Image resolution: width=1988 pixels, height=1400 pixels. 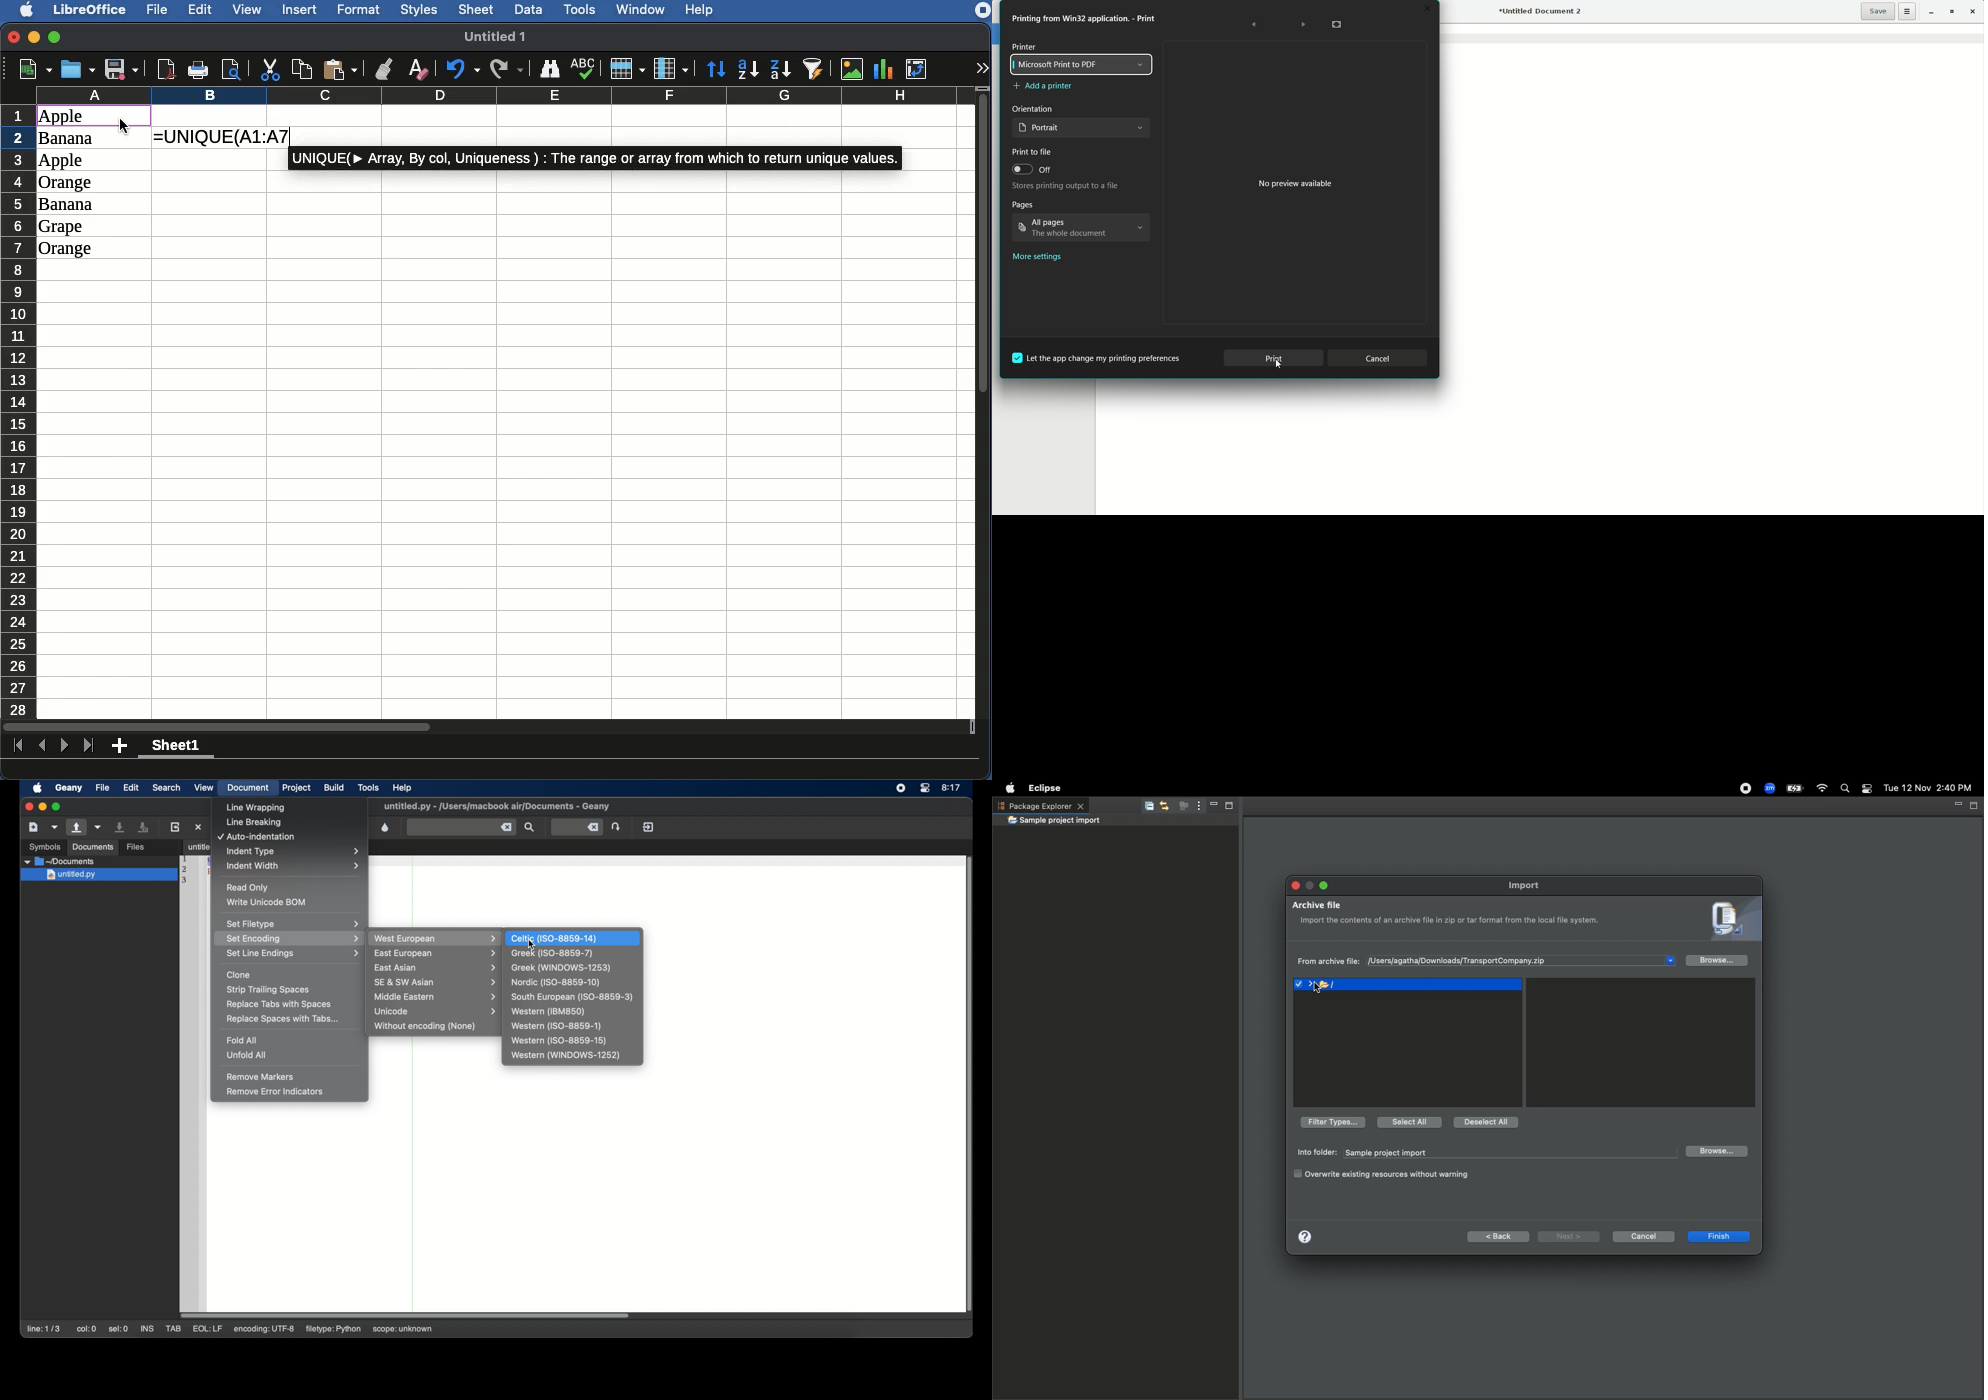 I want to click on close the current file, so click(x=198, y=826).